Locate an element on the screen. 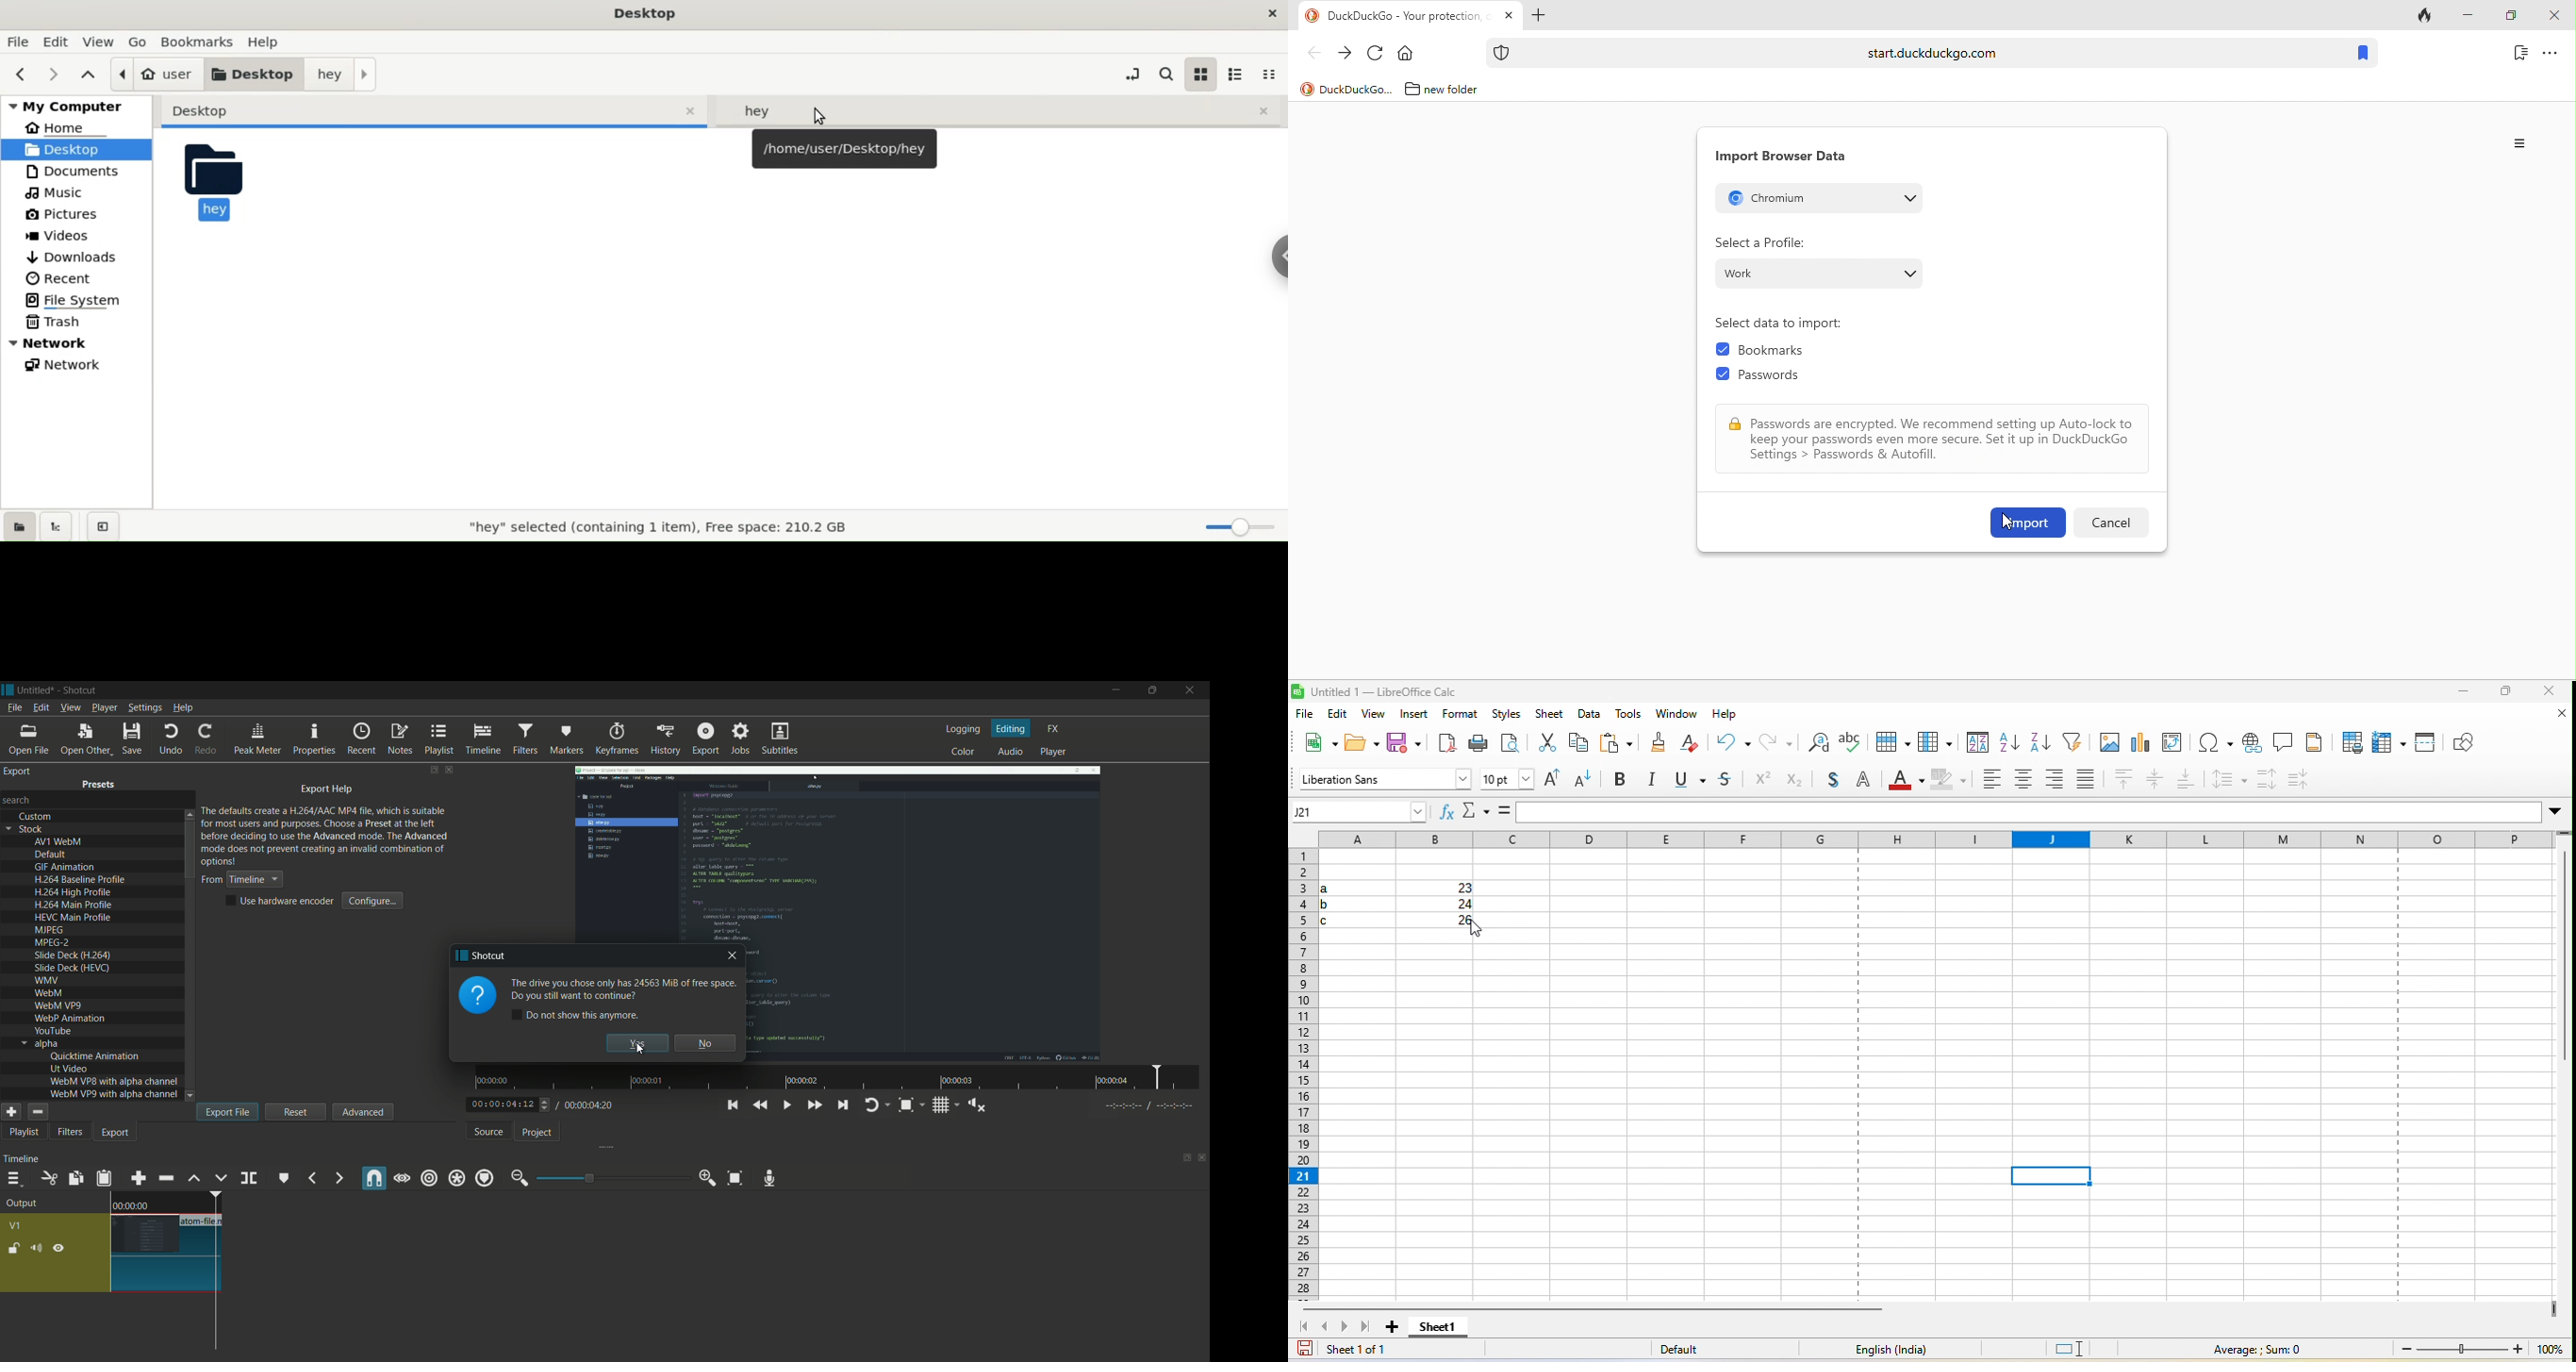  minimize is located at coordinates (2458, 693).